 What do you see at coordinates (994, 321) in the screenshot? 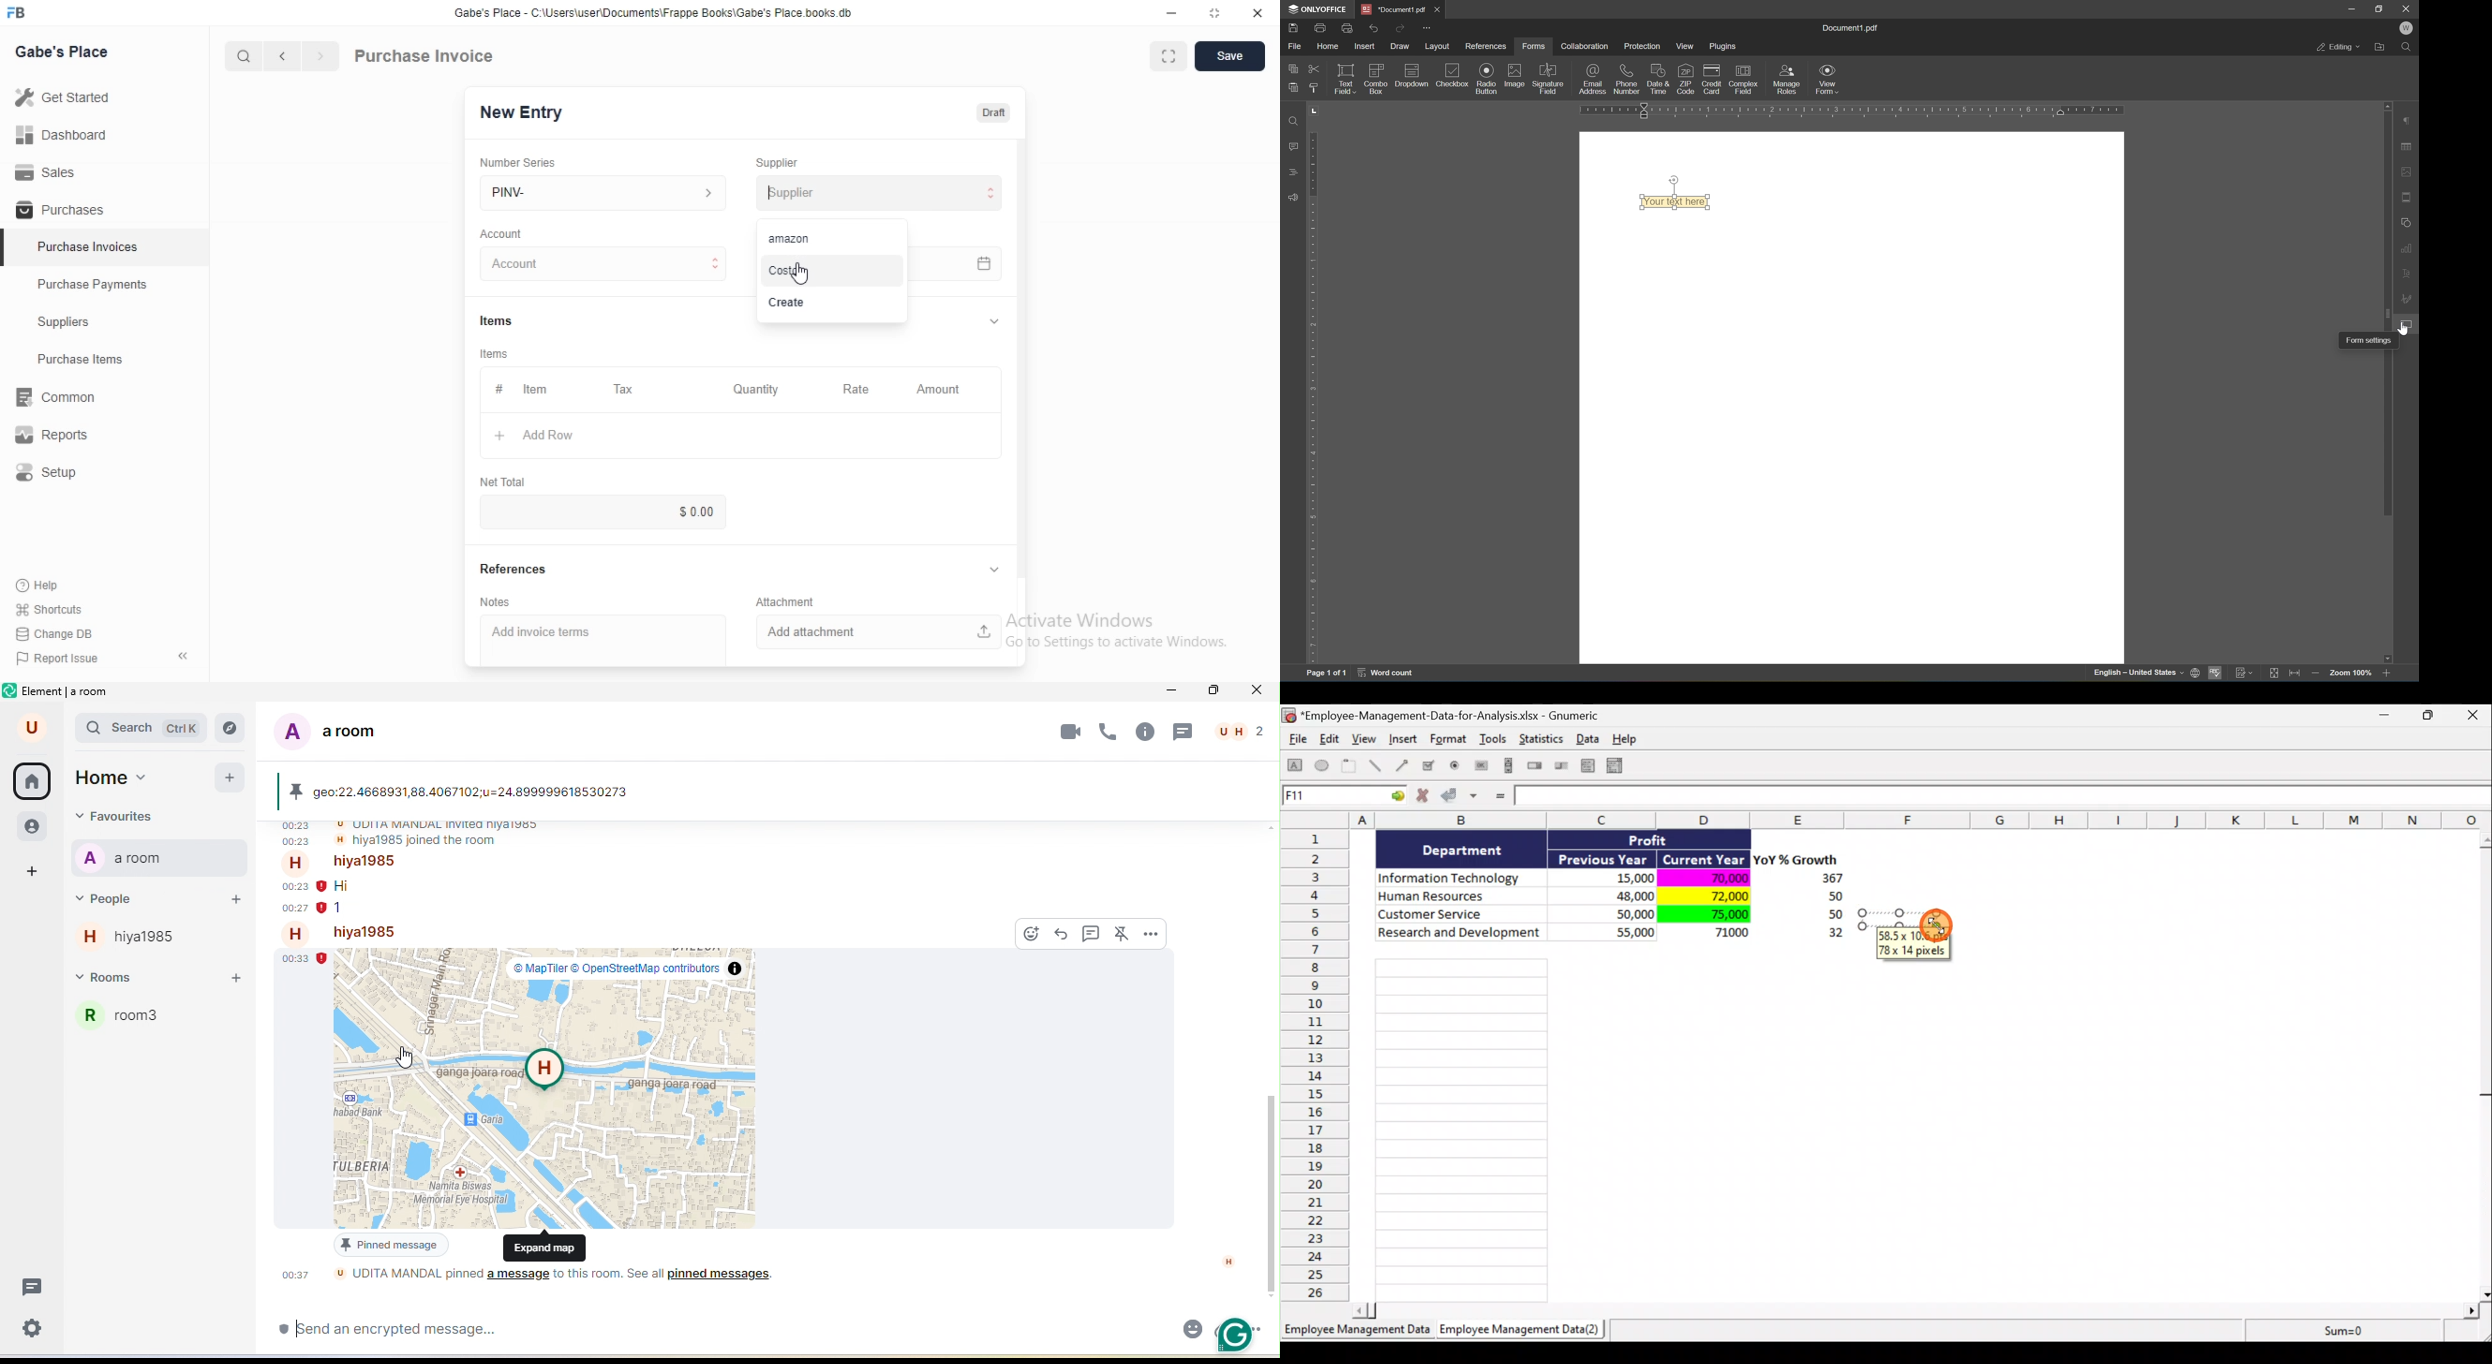
I see `Collapse` at bounding box center [994, 321].